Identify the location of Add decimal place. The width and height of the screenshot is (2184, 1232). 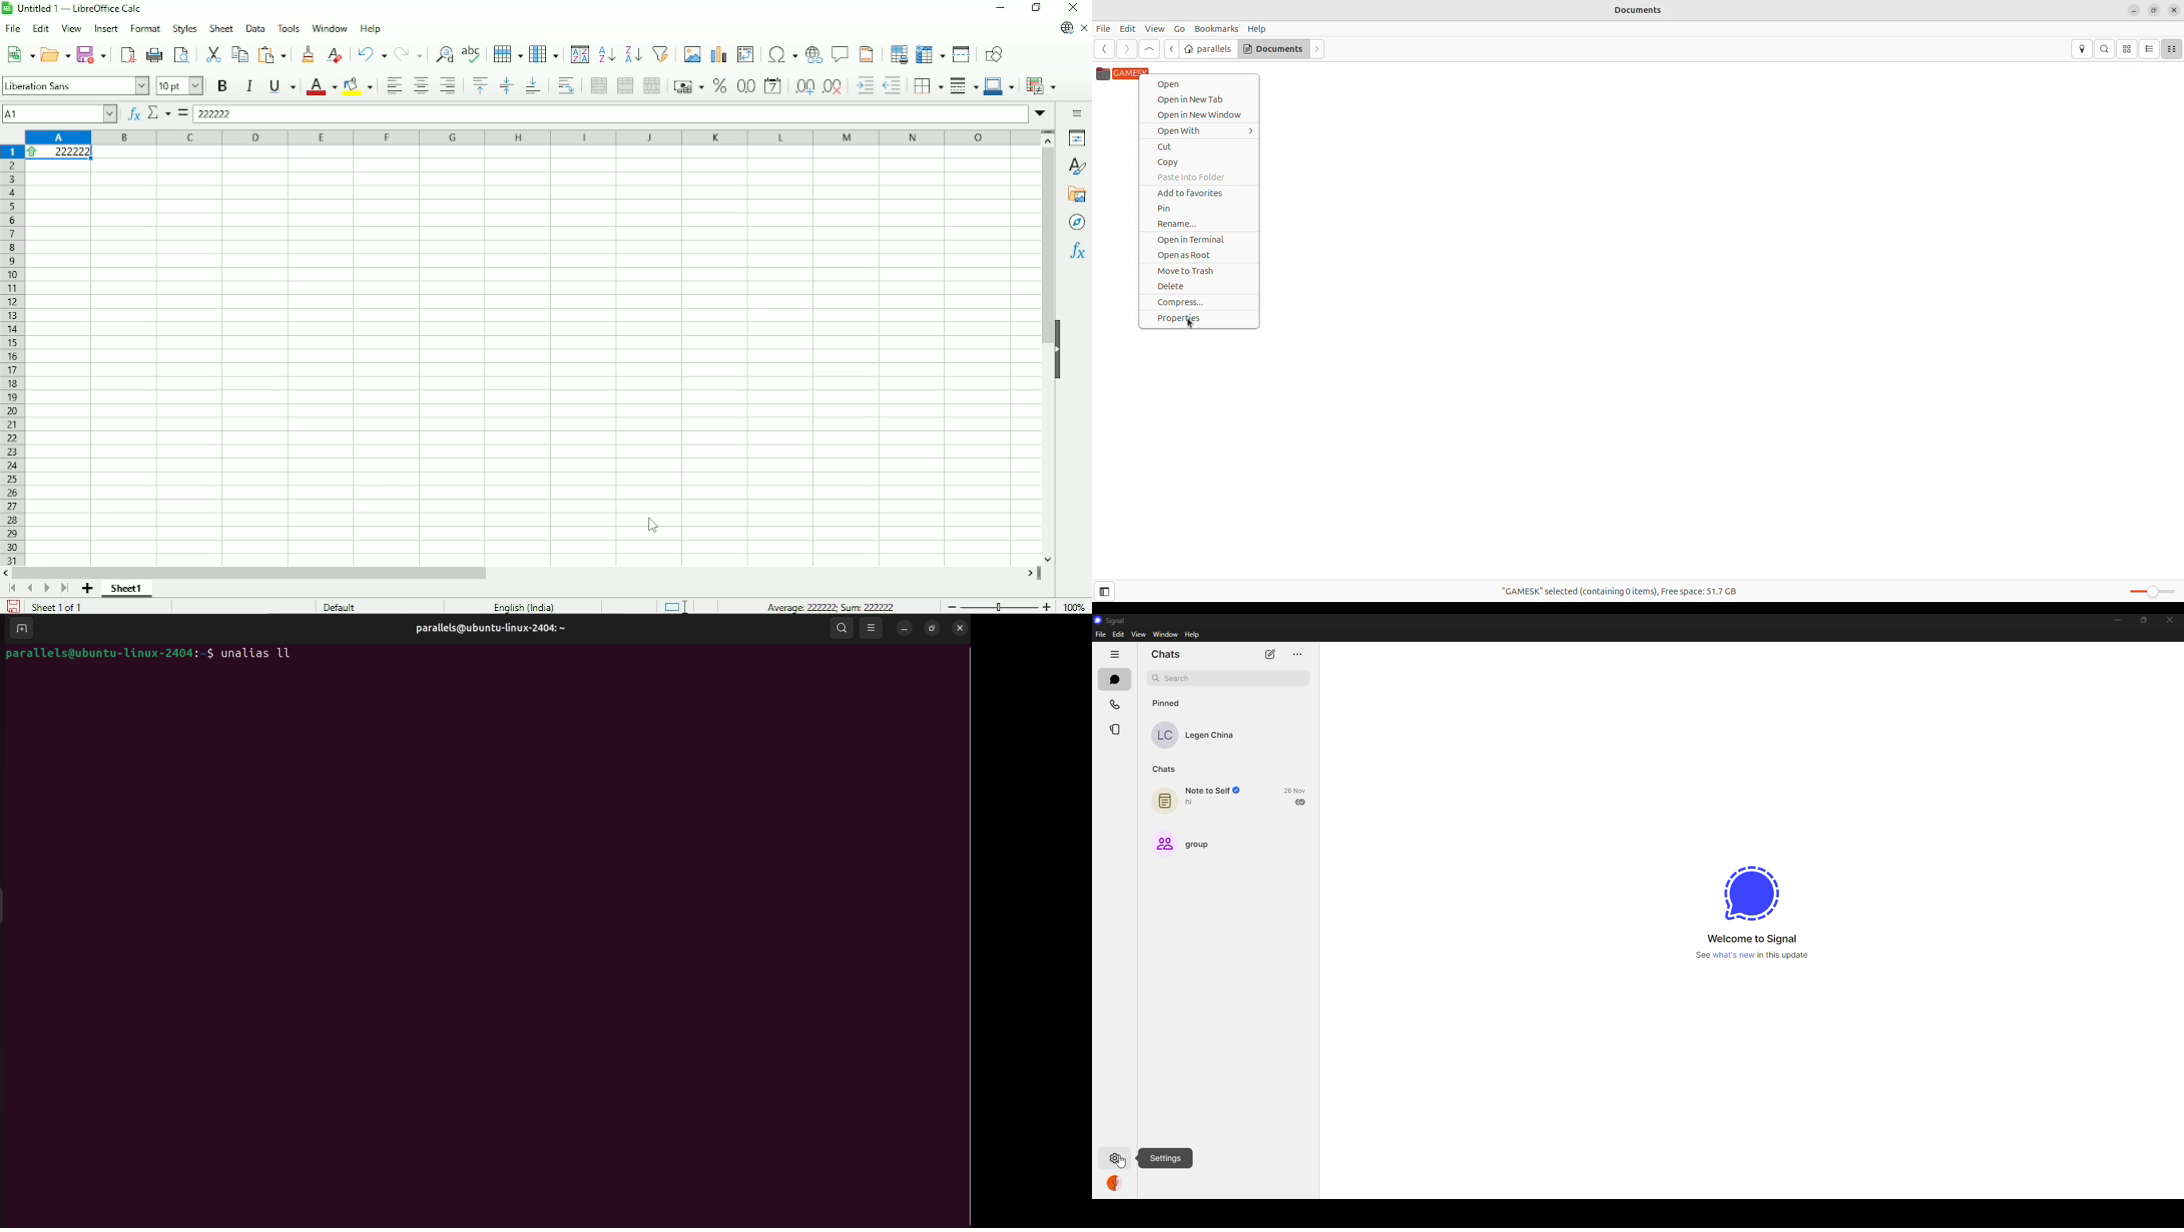
(803, 87).